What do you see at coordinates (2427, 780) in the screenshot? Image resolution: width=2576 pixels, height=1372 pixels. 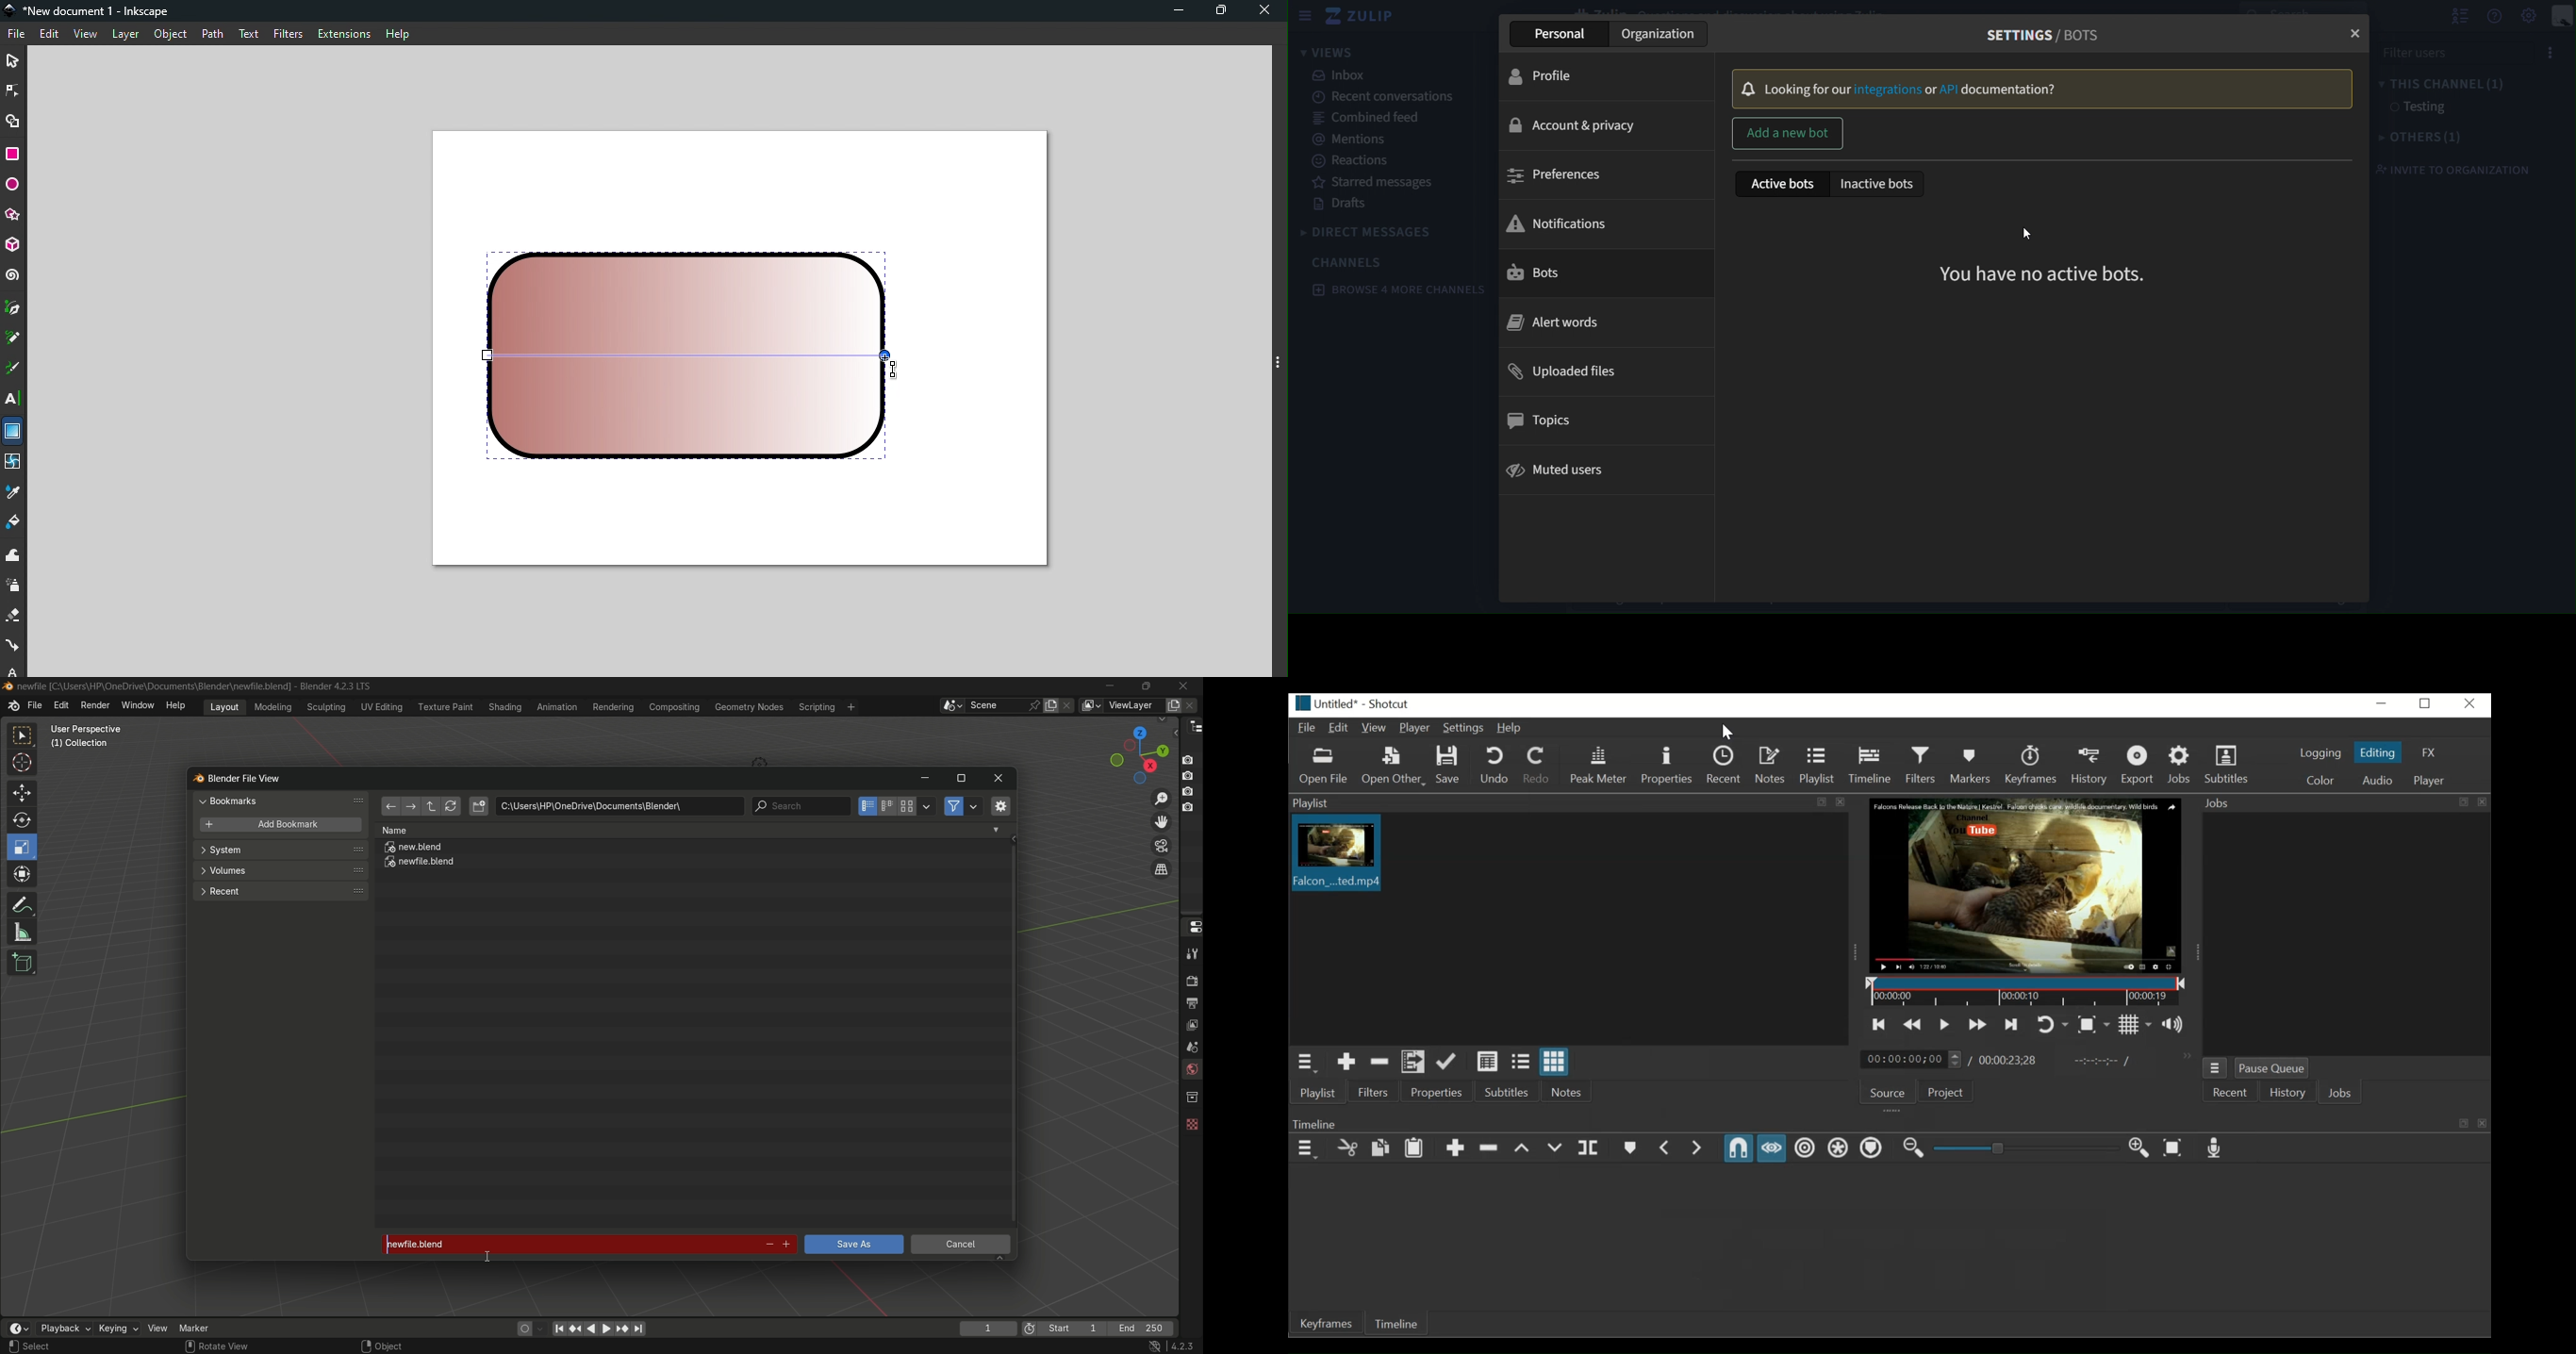 I see `Player` at bounding box center [2427, 780].